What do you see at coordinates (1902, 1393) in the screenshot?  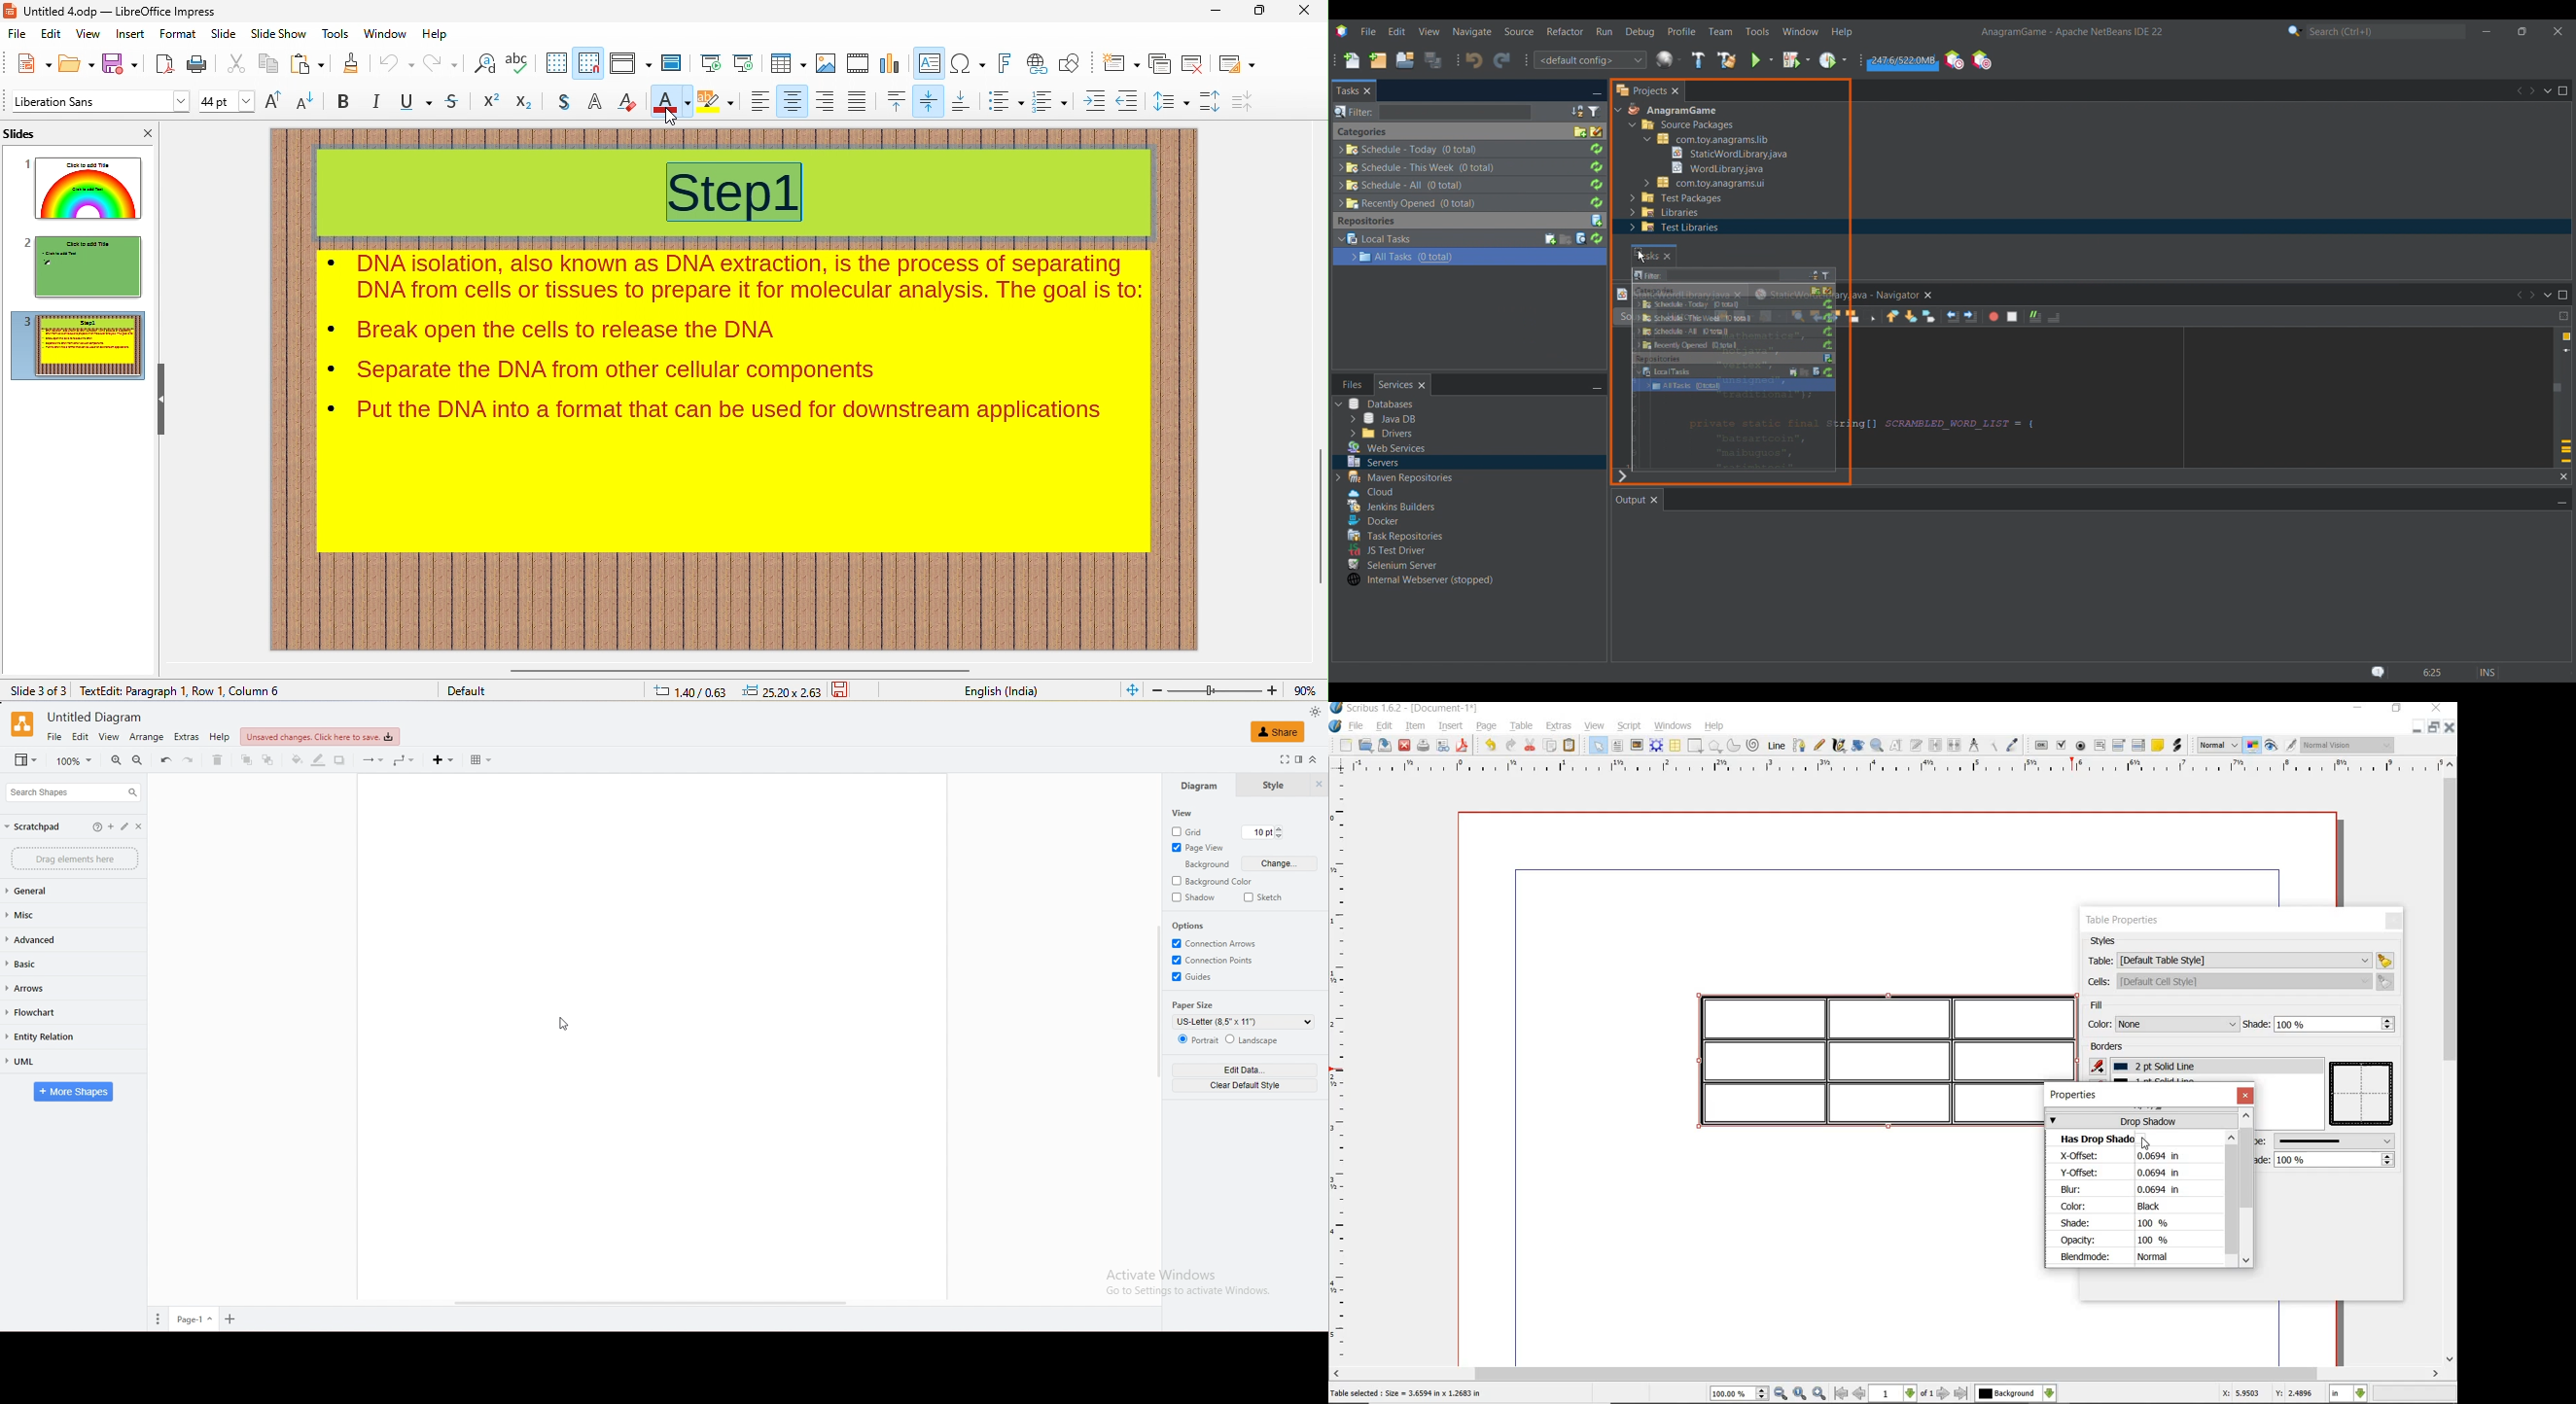 I see `select current page` at bounding box center [1902, 1393].